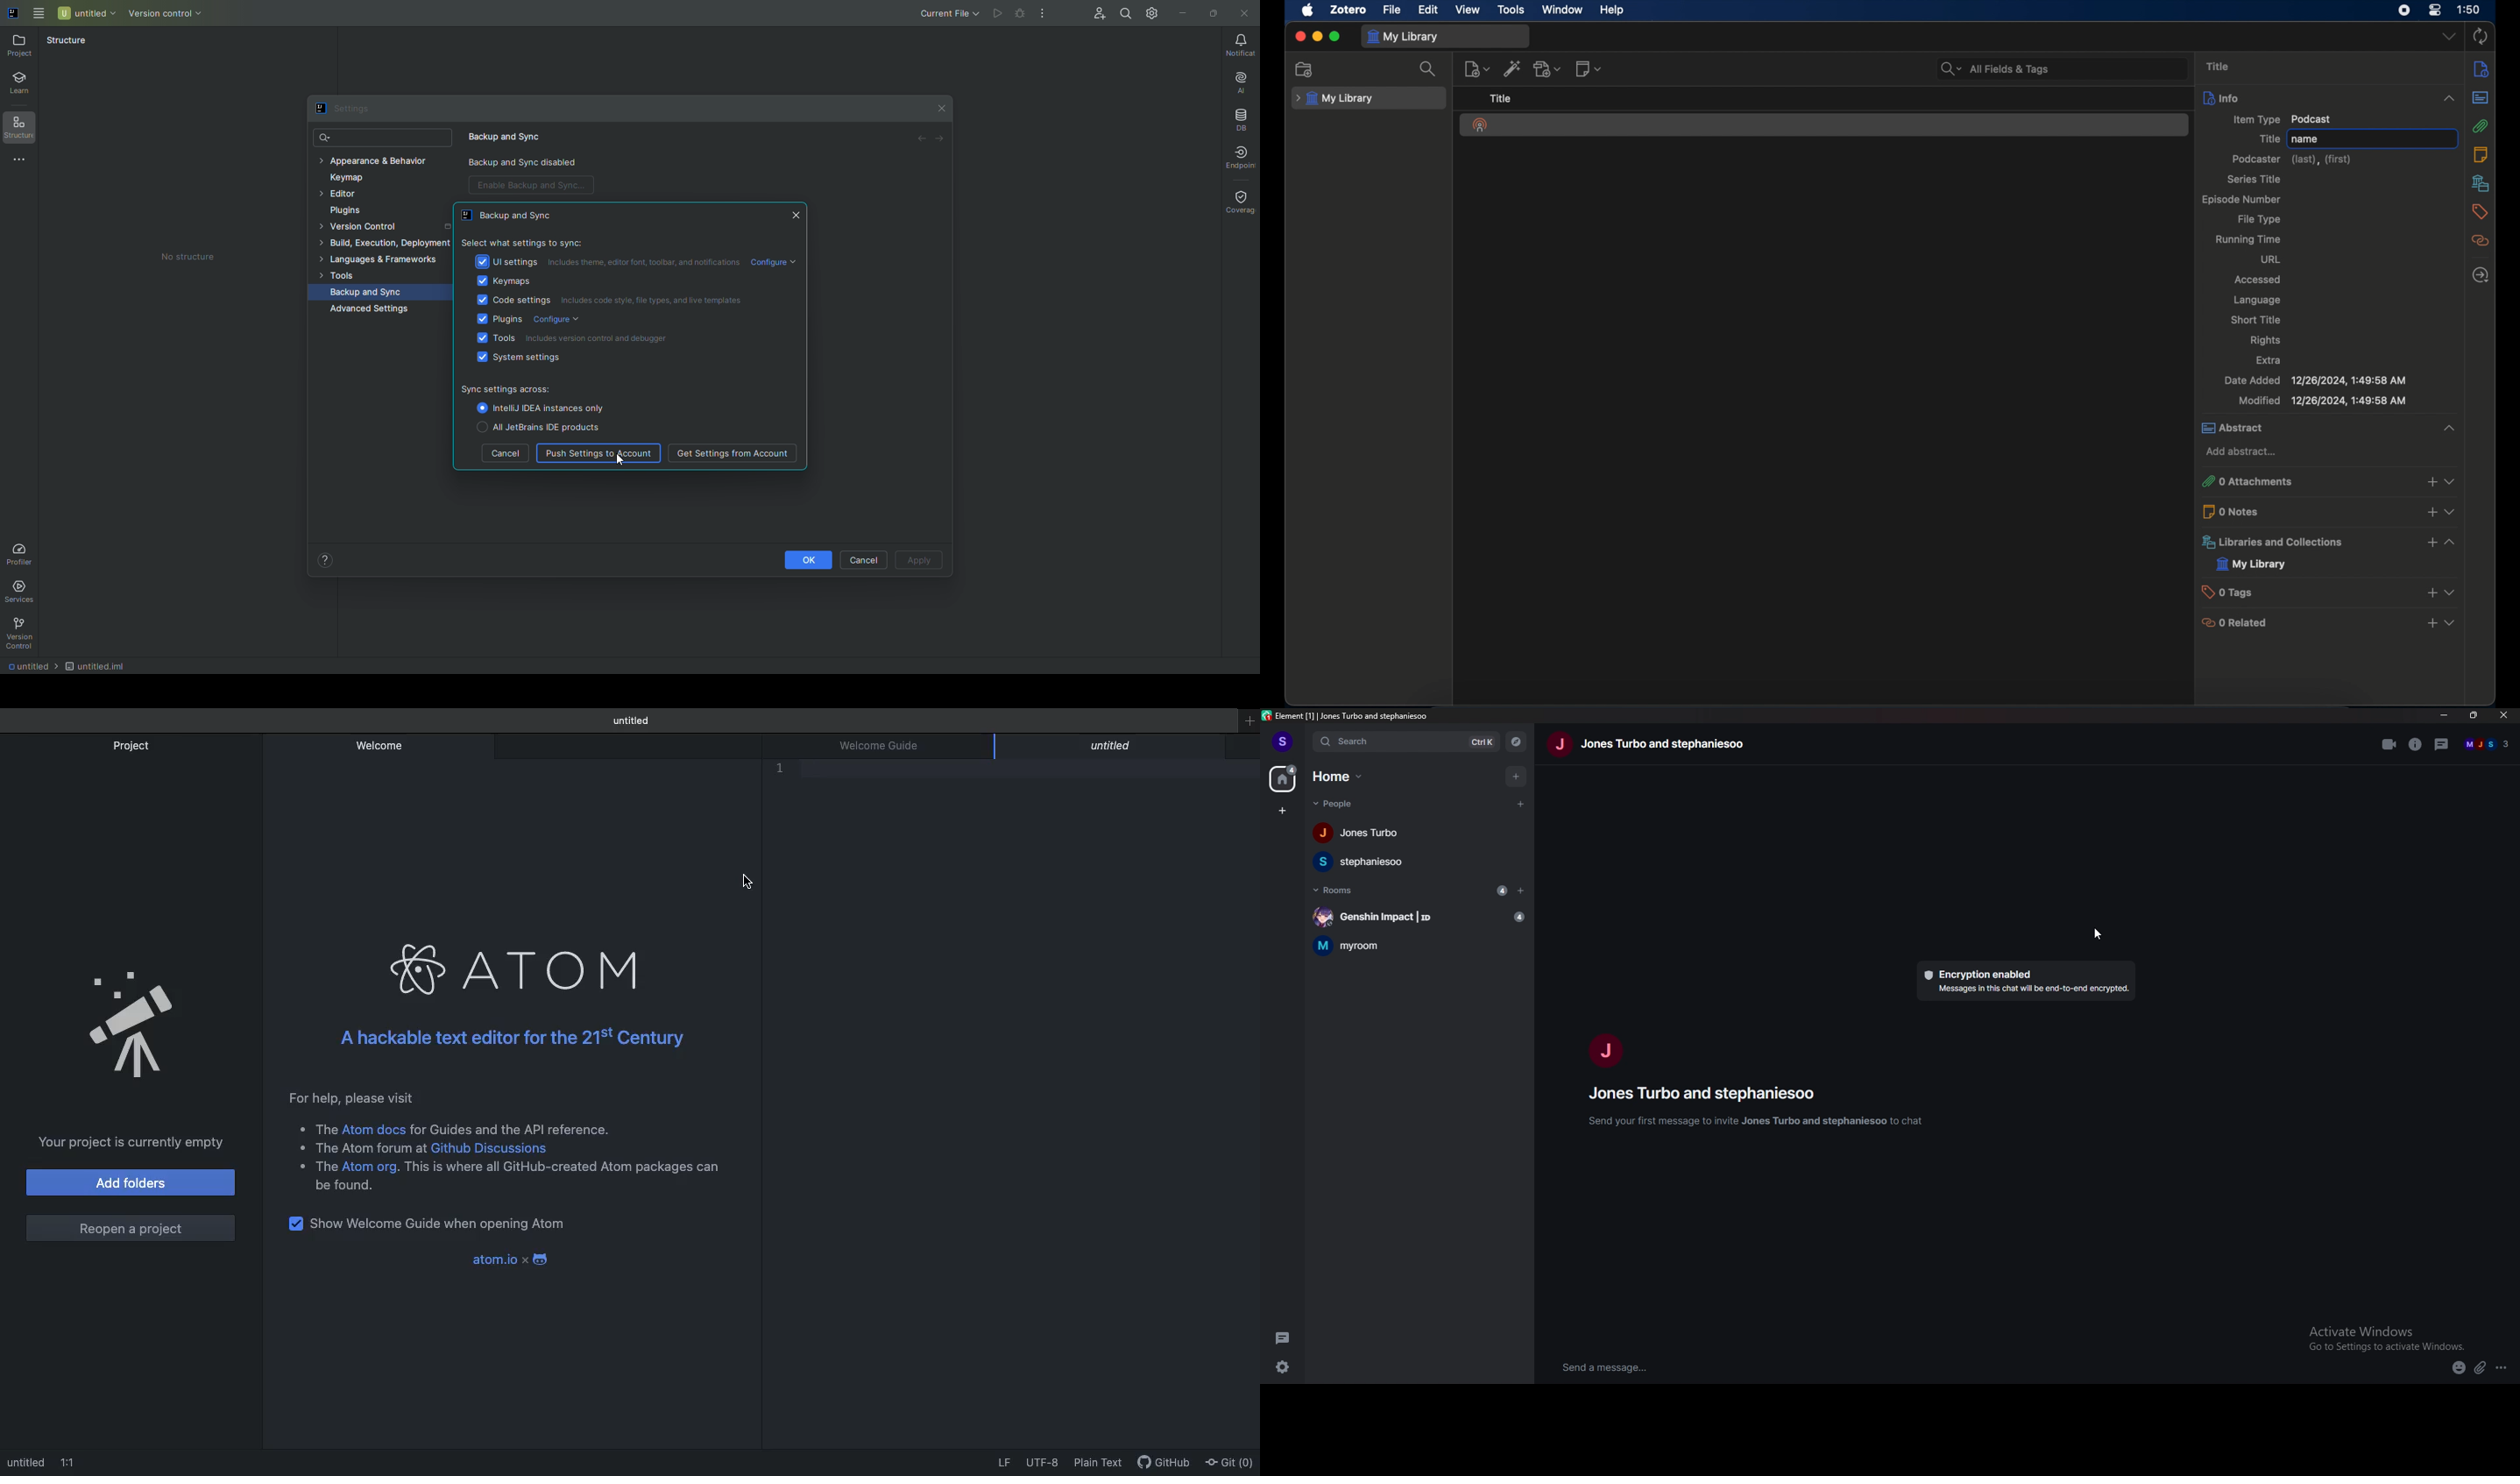 The height and width of the screenshot is (1484, 2520). What do you see at coordinates (2259, 301) in the screenshot?
I see `language` at bounding box center [2259, 301].